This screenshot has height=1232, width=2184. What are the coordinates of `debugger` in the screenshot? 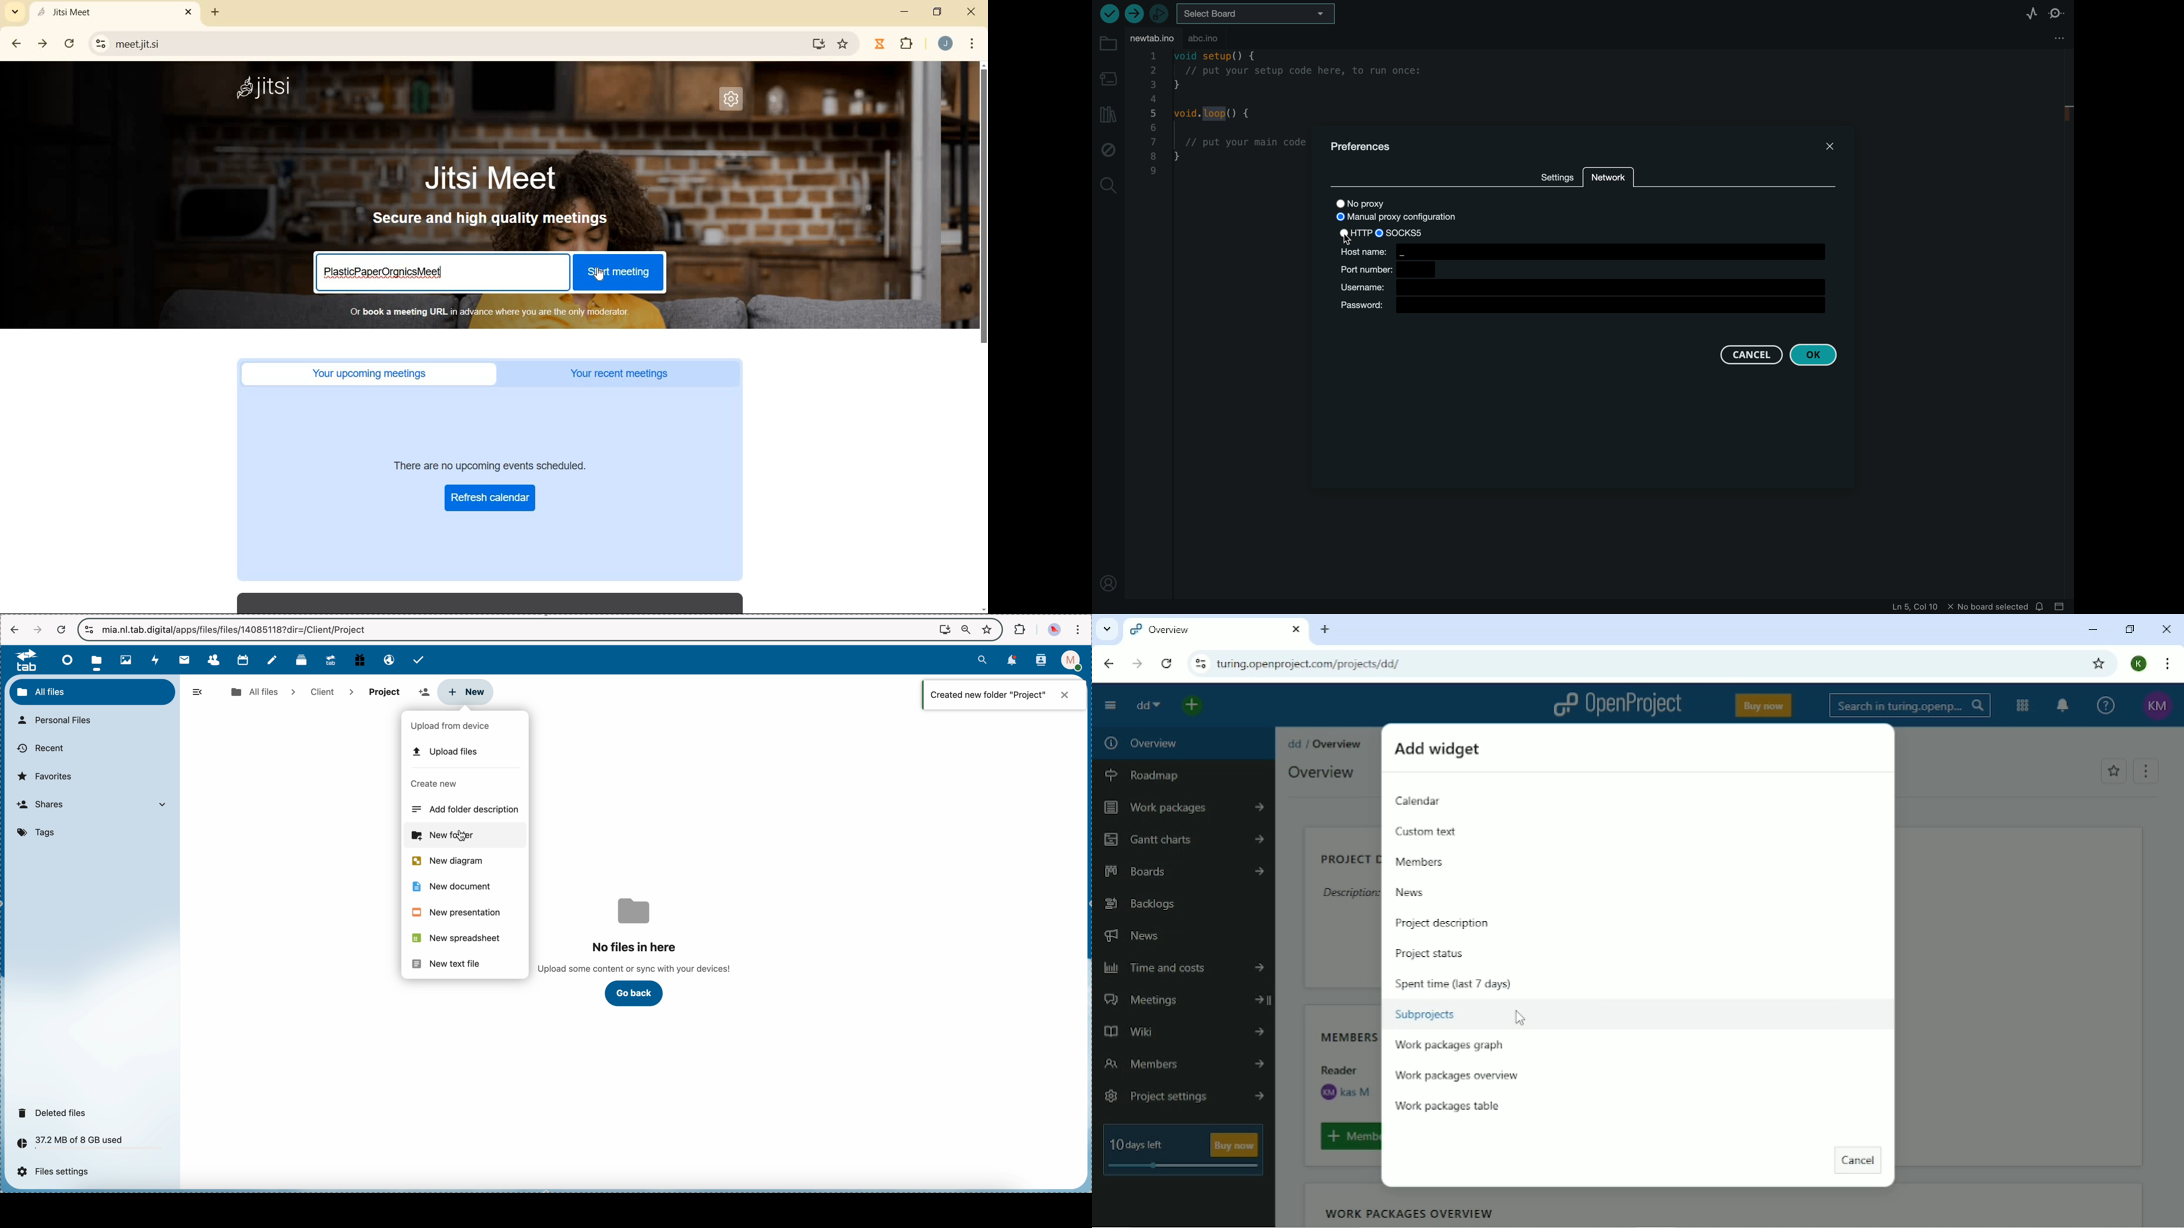 It's located at (1159, 13).